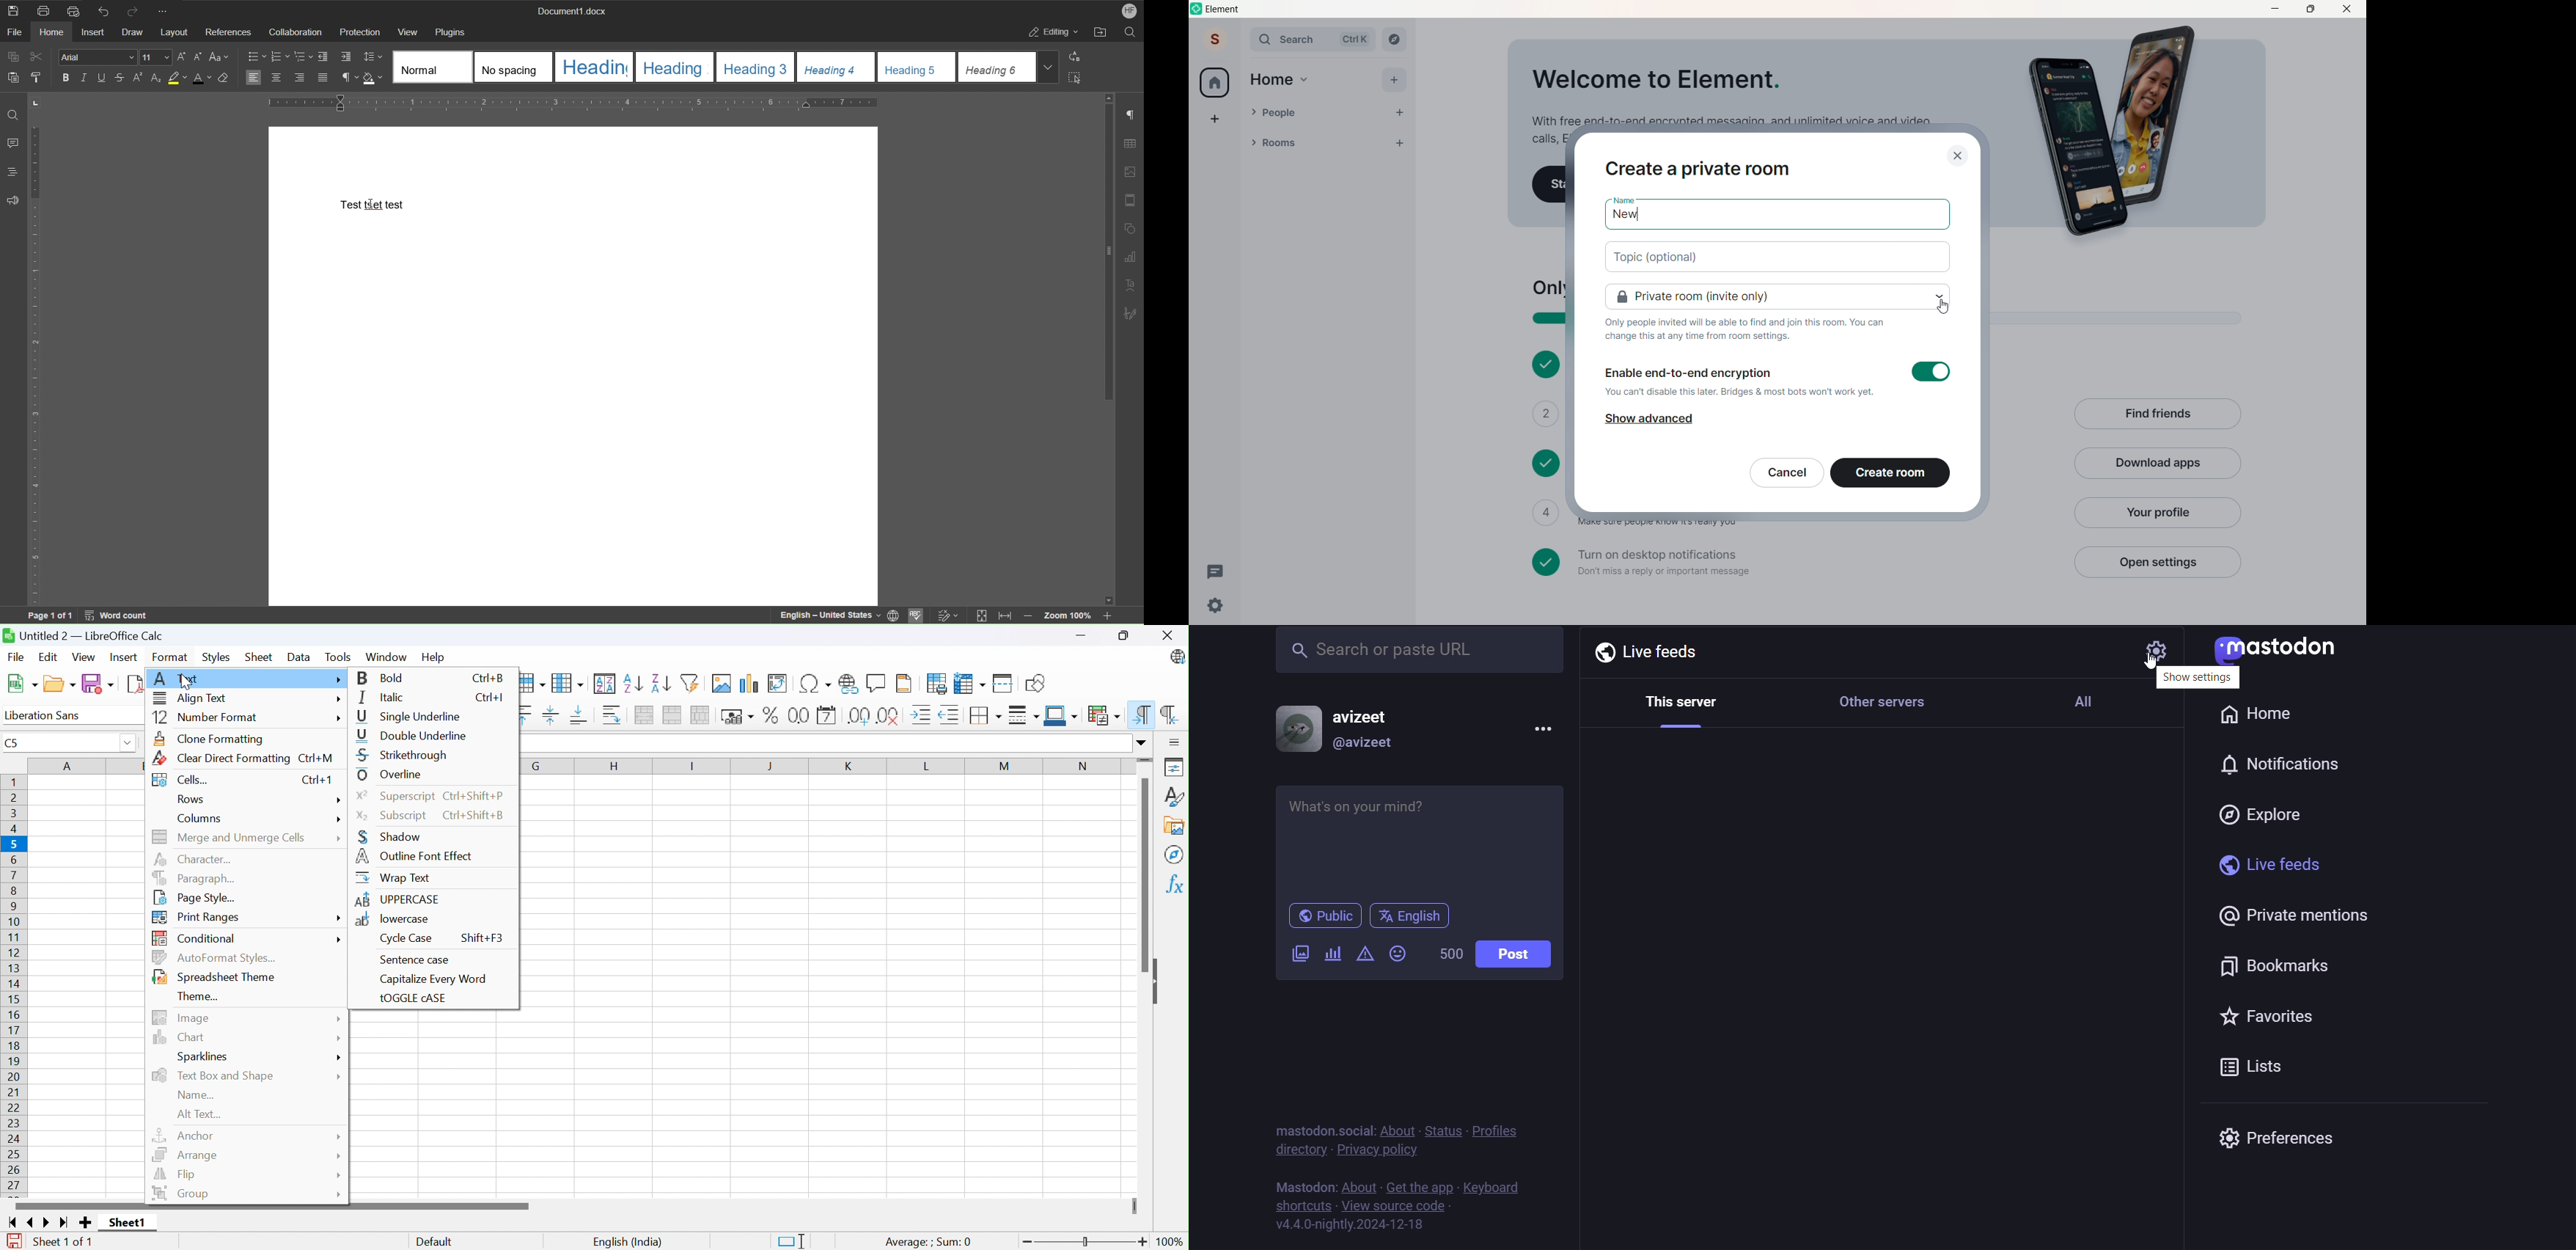  Describe the element at coordinates (1216, 605) in the screenshot. I see `Quick Settings` at that location.